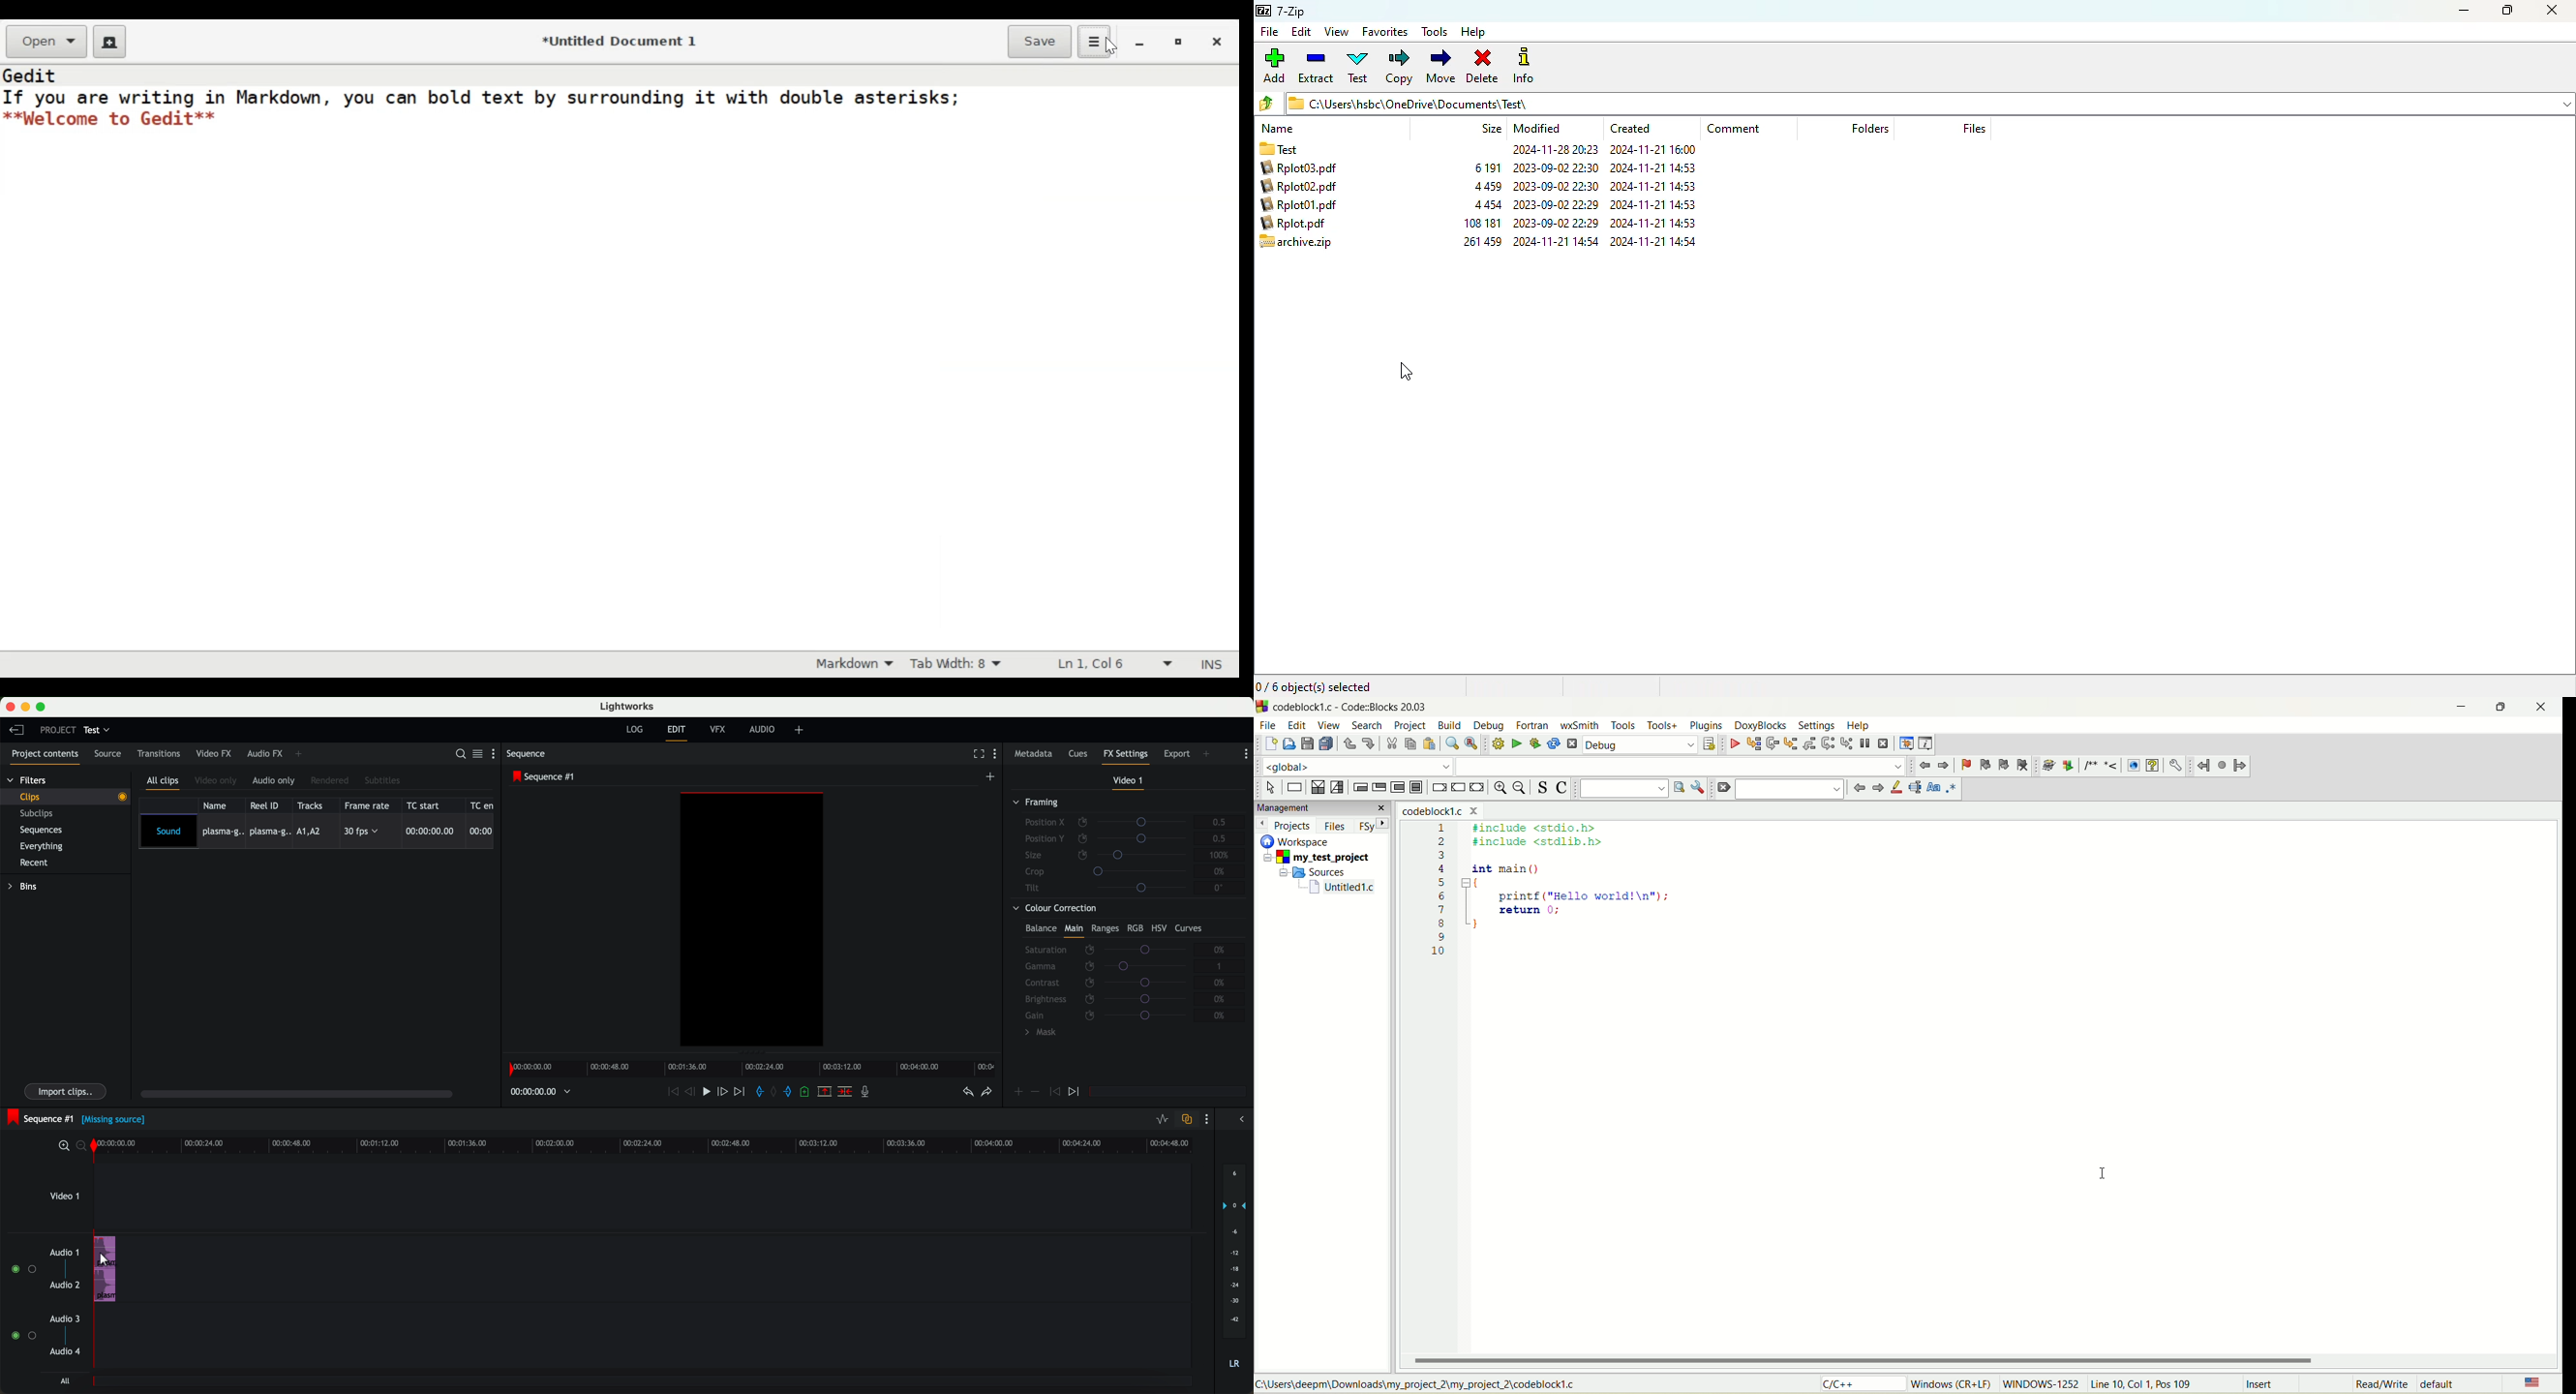 This screenshot has height=1400, width=2576. Describe the element at coordinates (40, 1117) in the screenshot. I see `sequence #1` at that location.